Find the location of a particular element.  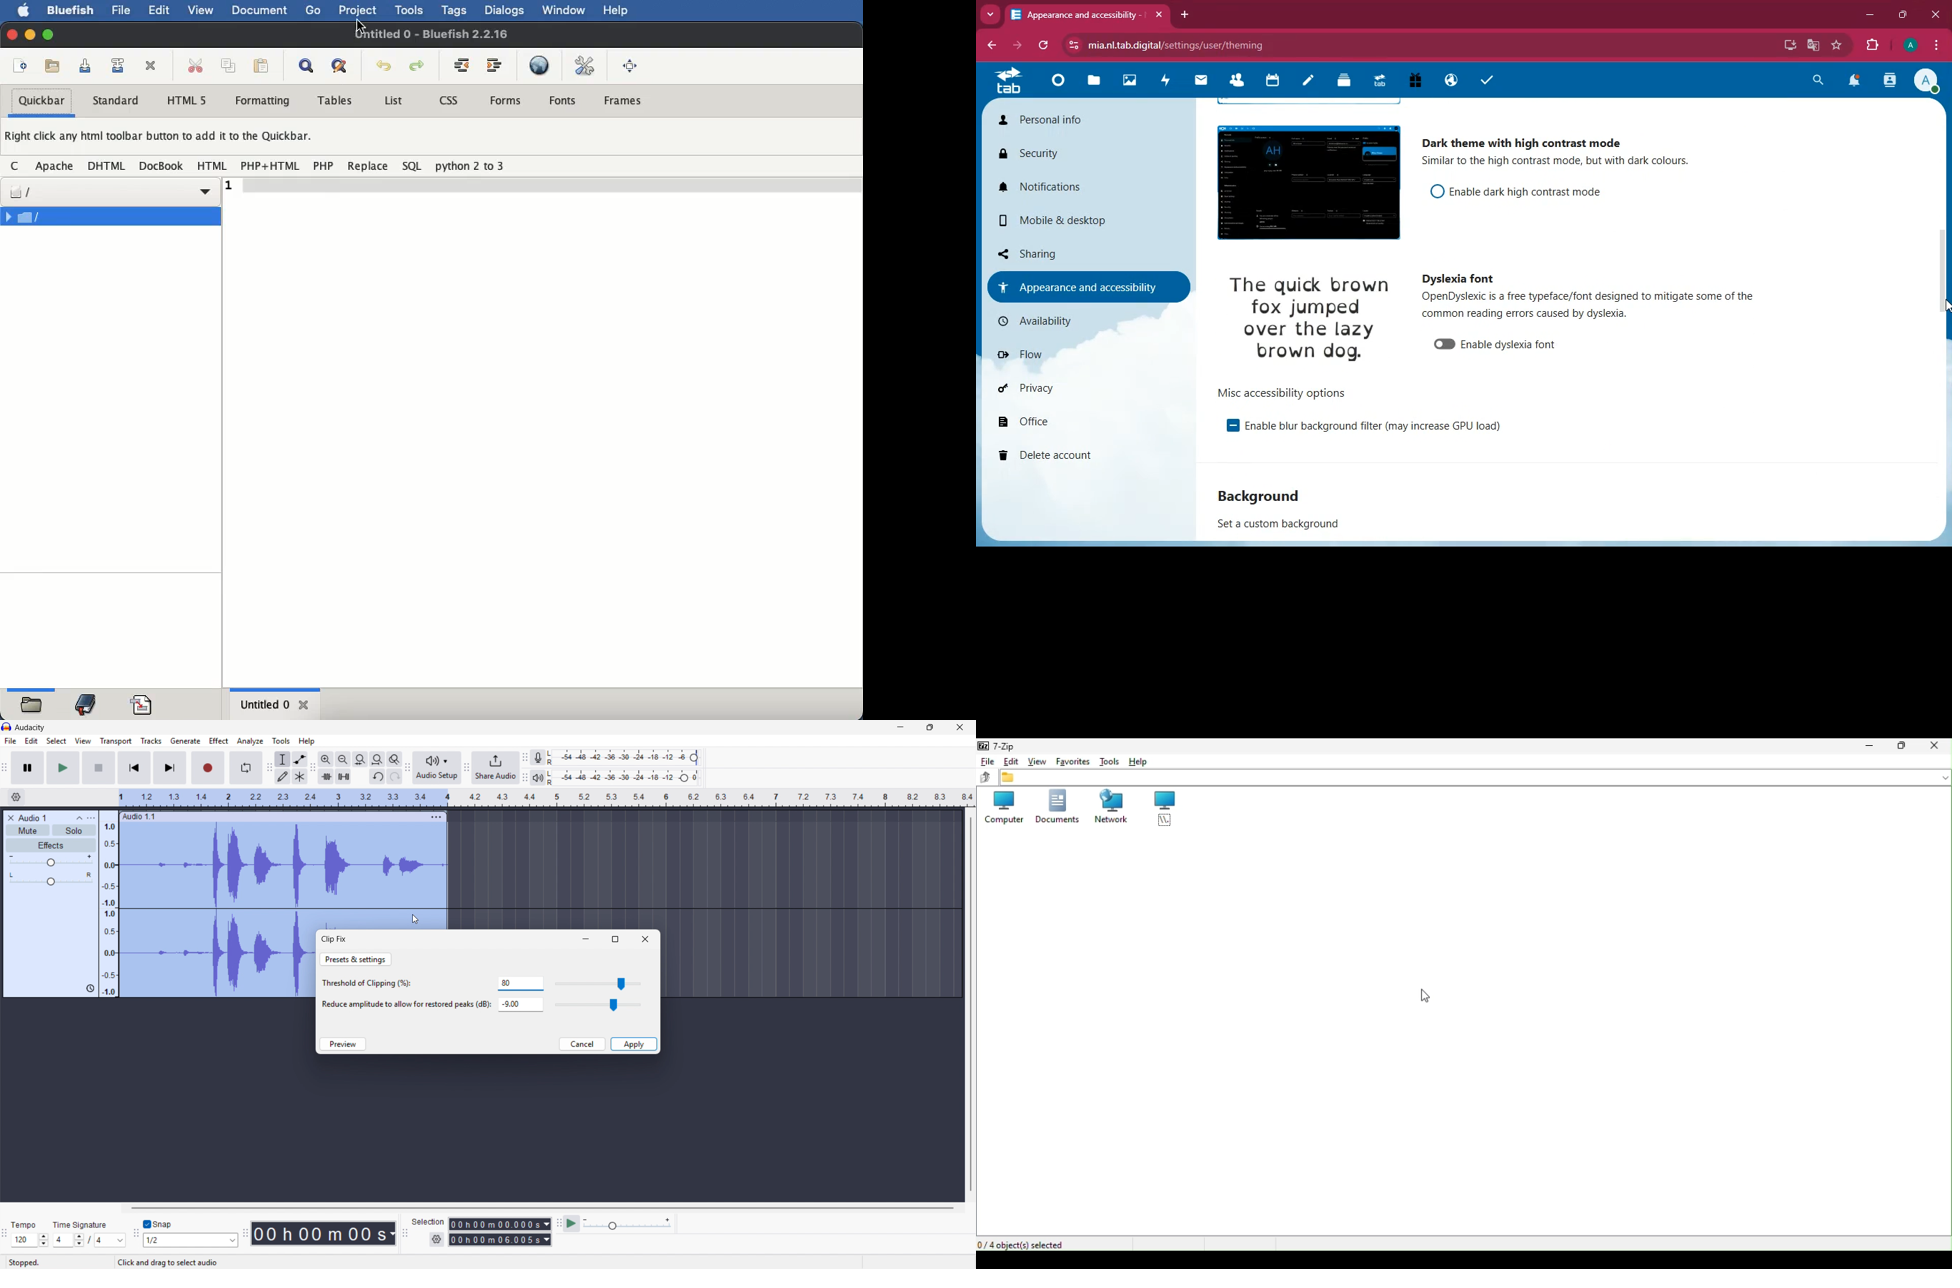

calendar is located at coordinates (1274, 80).